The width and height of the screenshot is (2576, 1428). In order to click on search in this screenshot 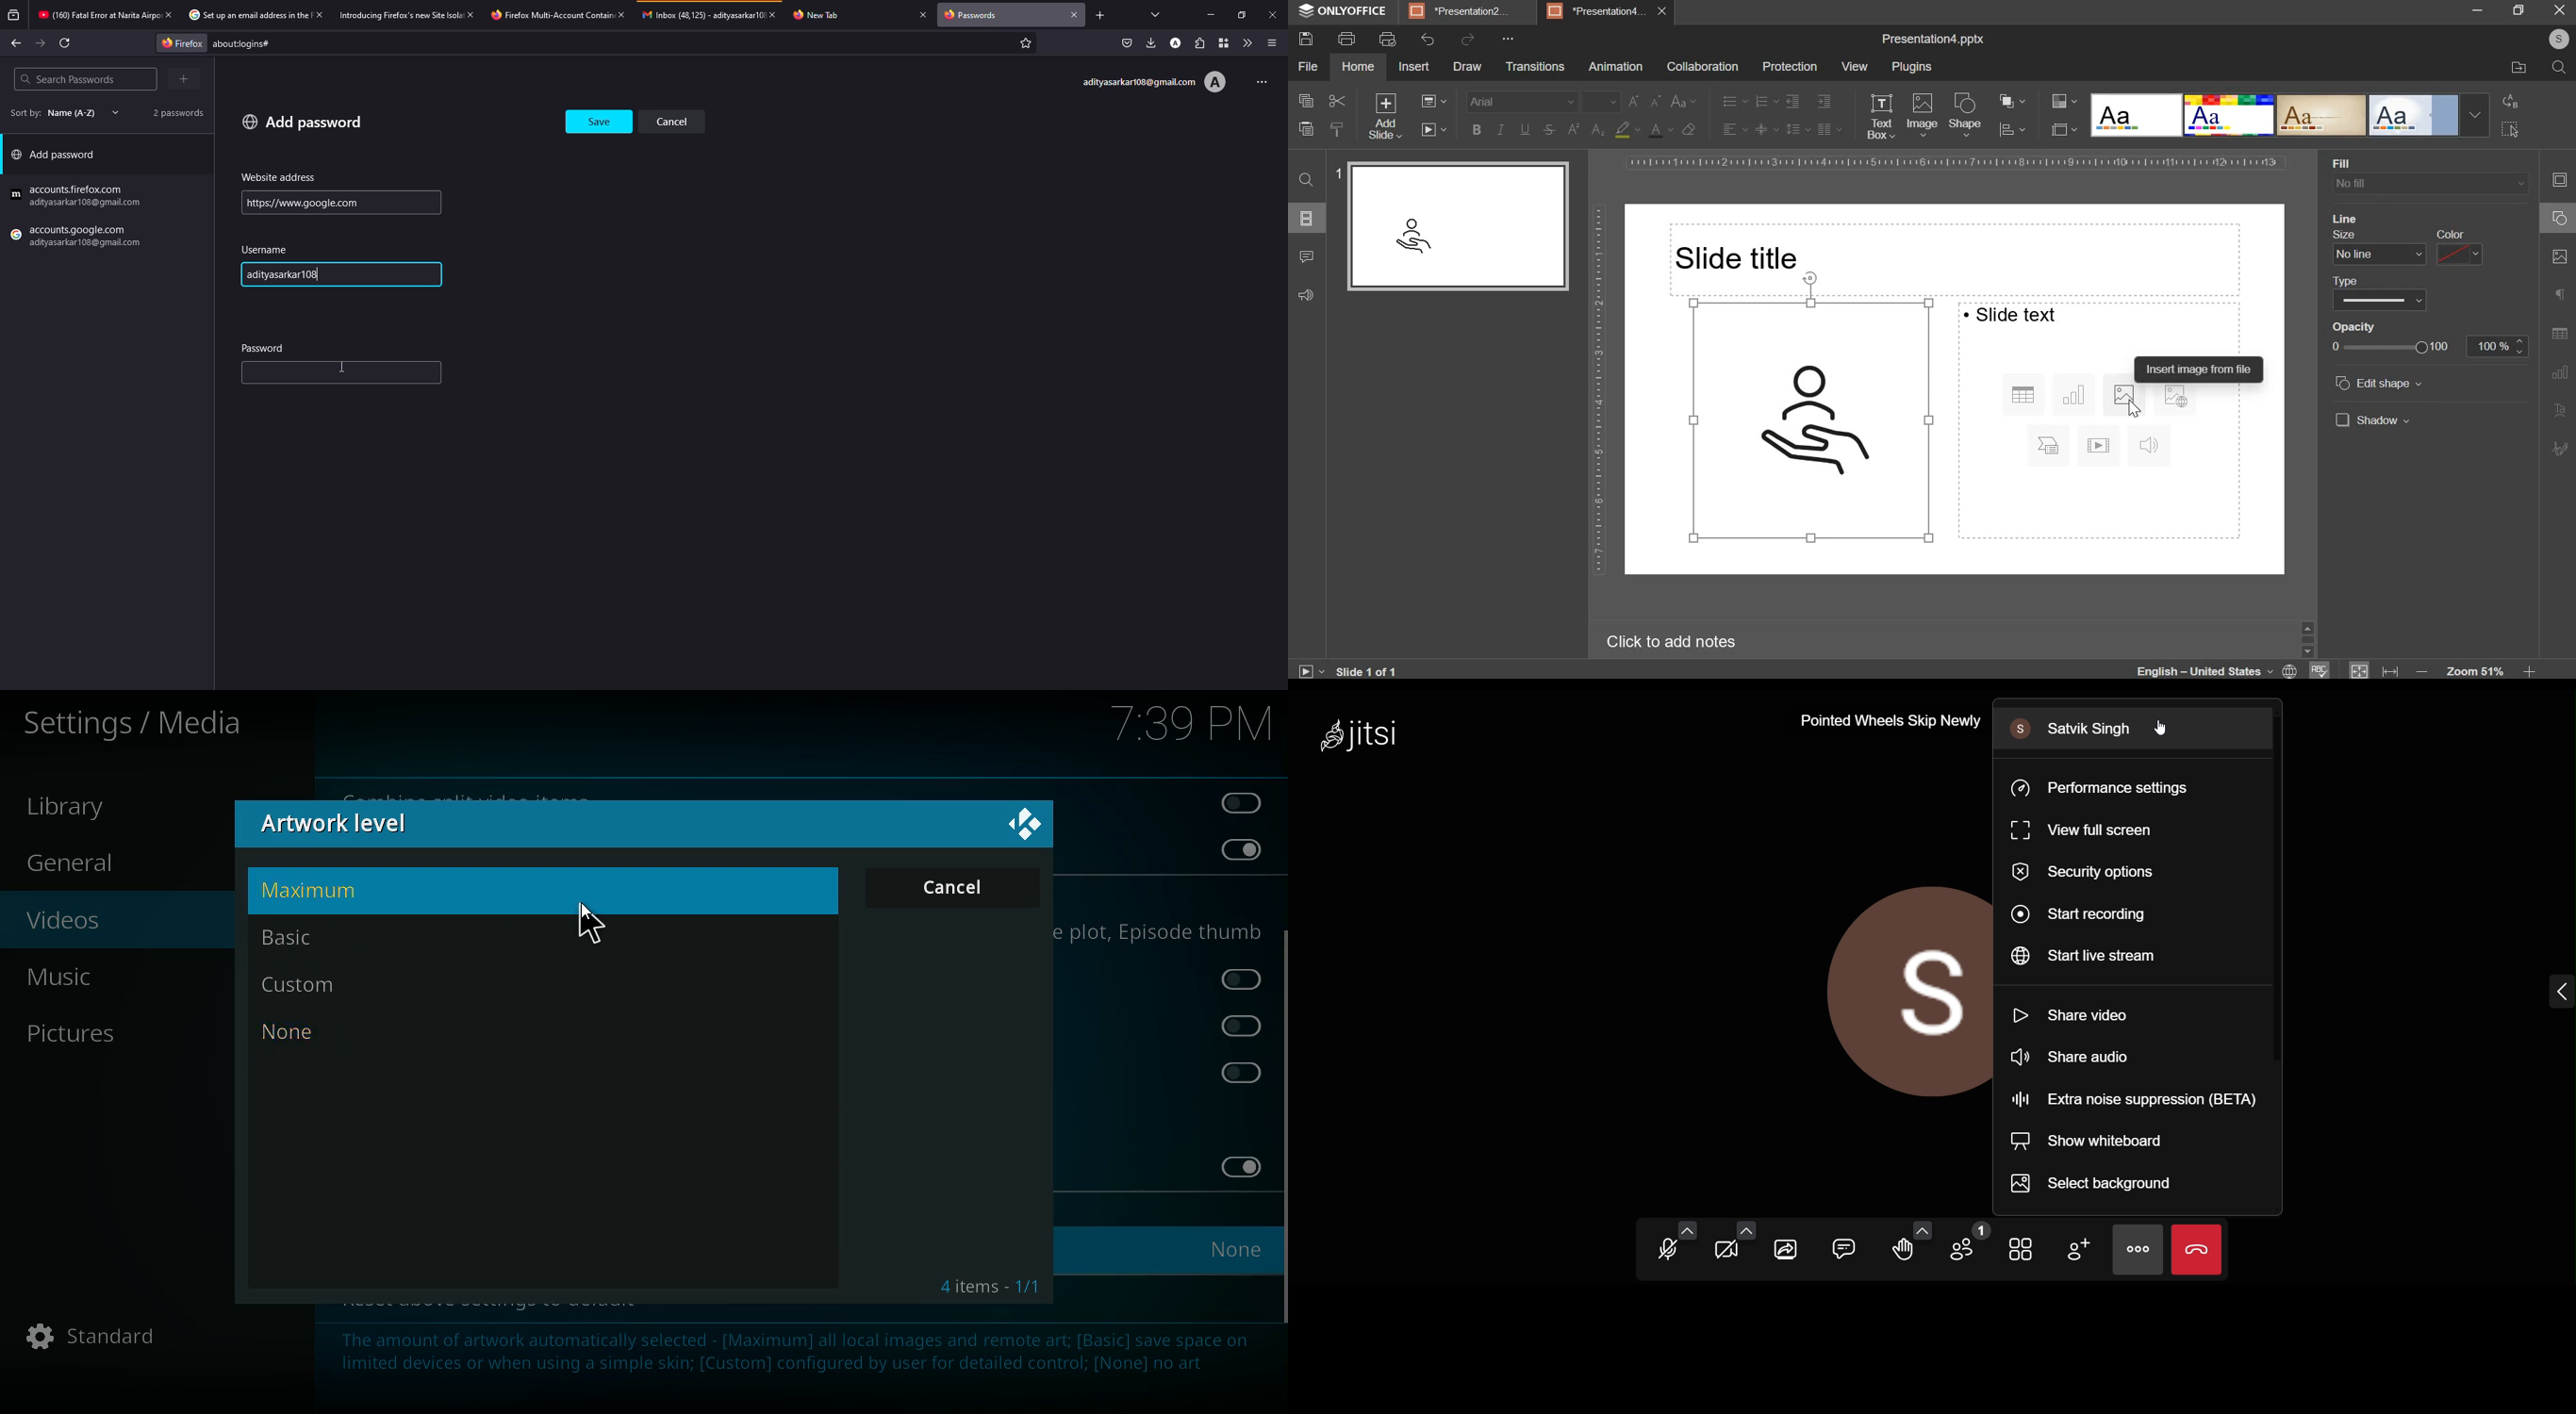, I will do `click(2558, 69)`.